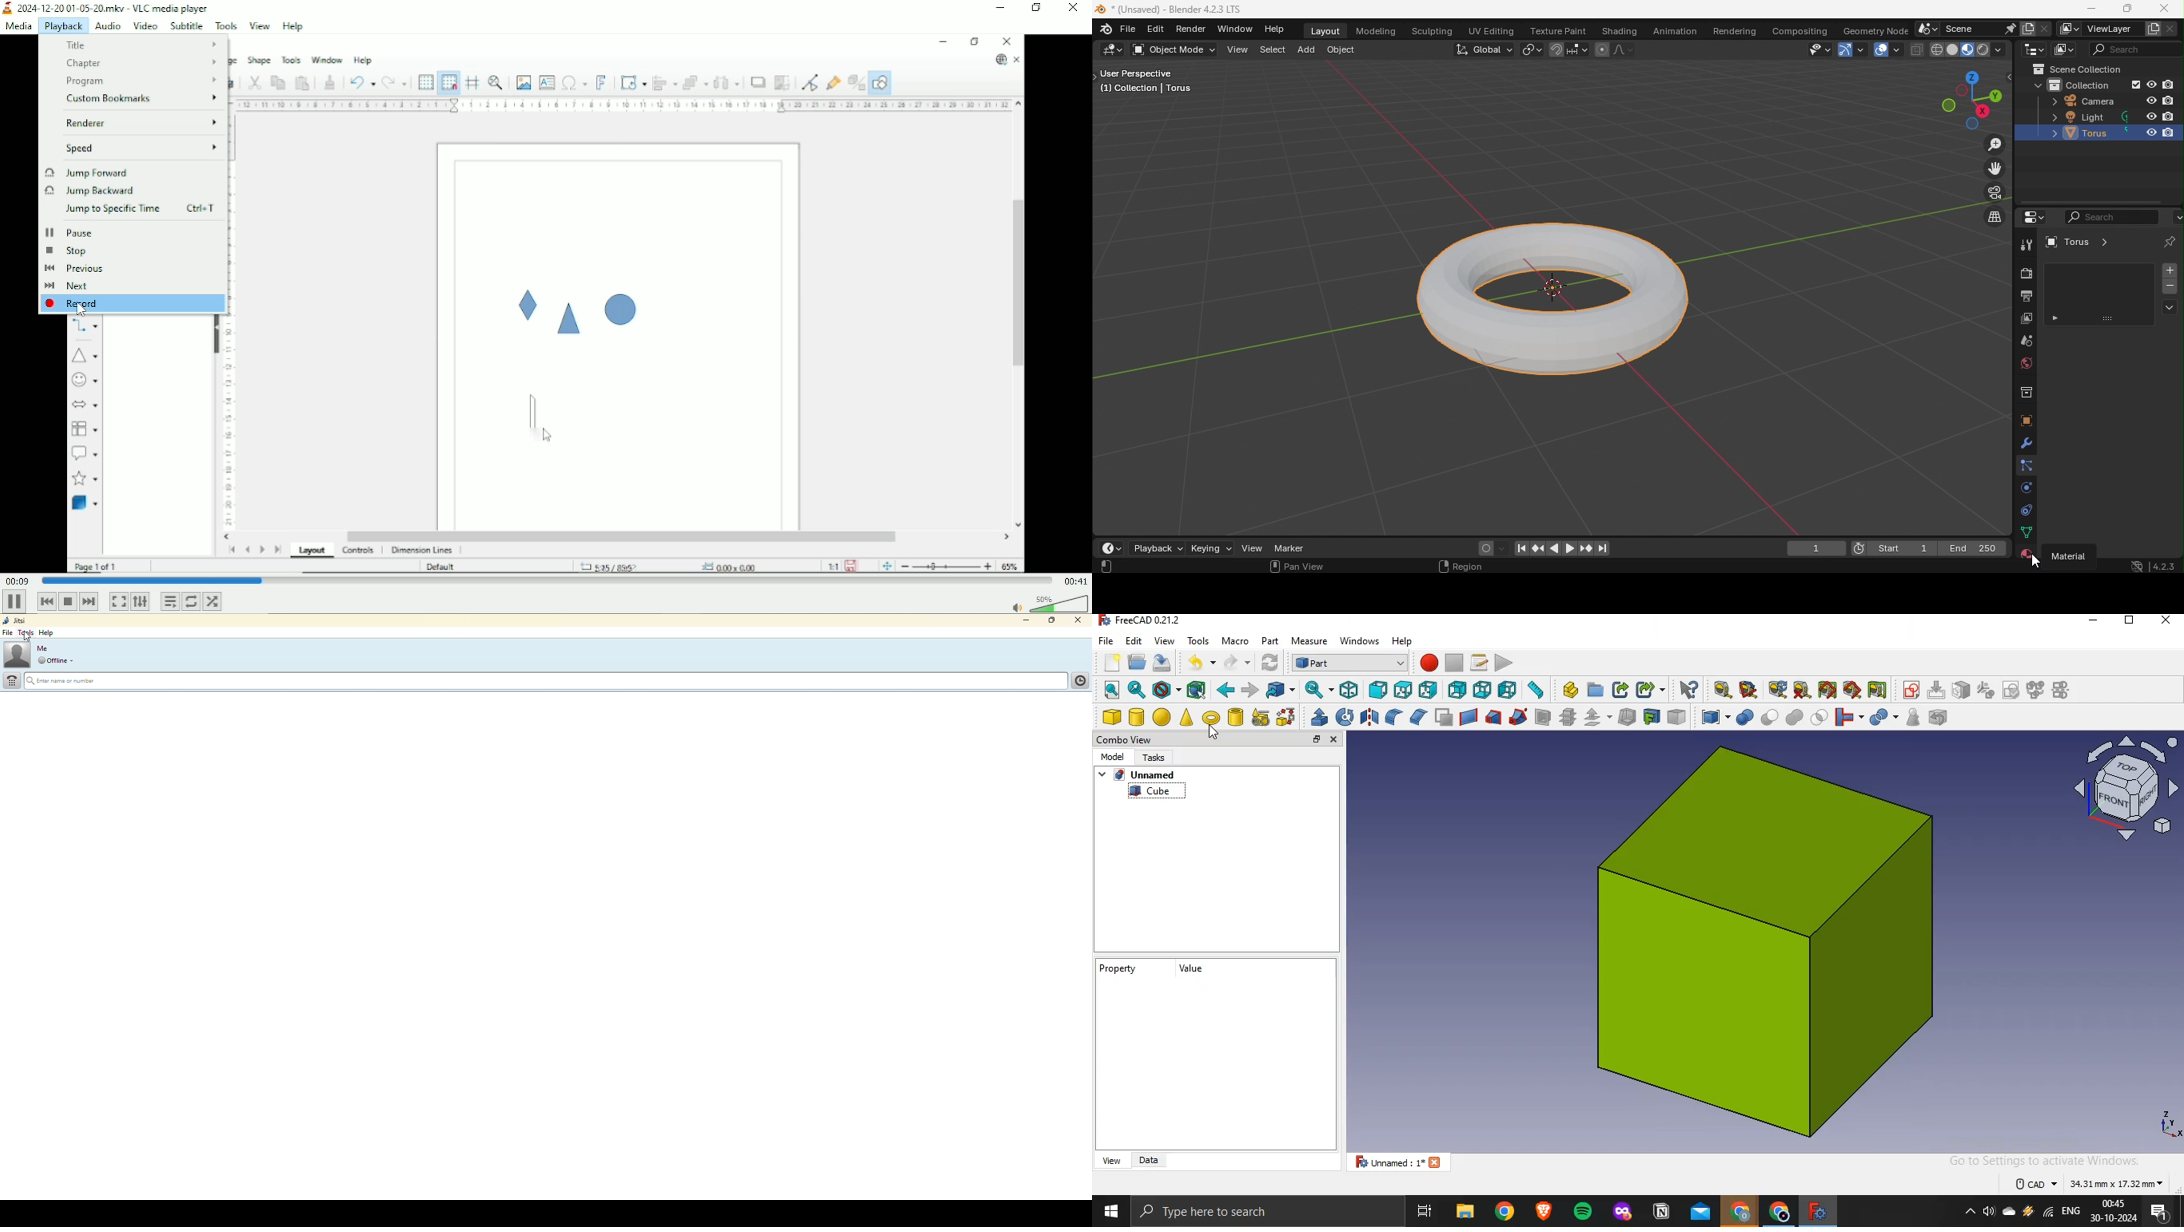  I want to click on Show gizmo, so click(1853, 50).